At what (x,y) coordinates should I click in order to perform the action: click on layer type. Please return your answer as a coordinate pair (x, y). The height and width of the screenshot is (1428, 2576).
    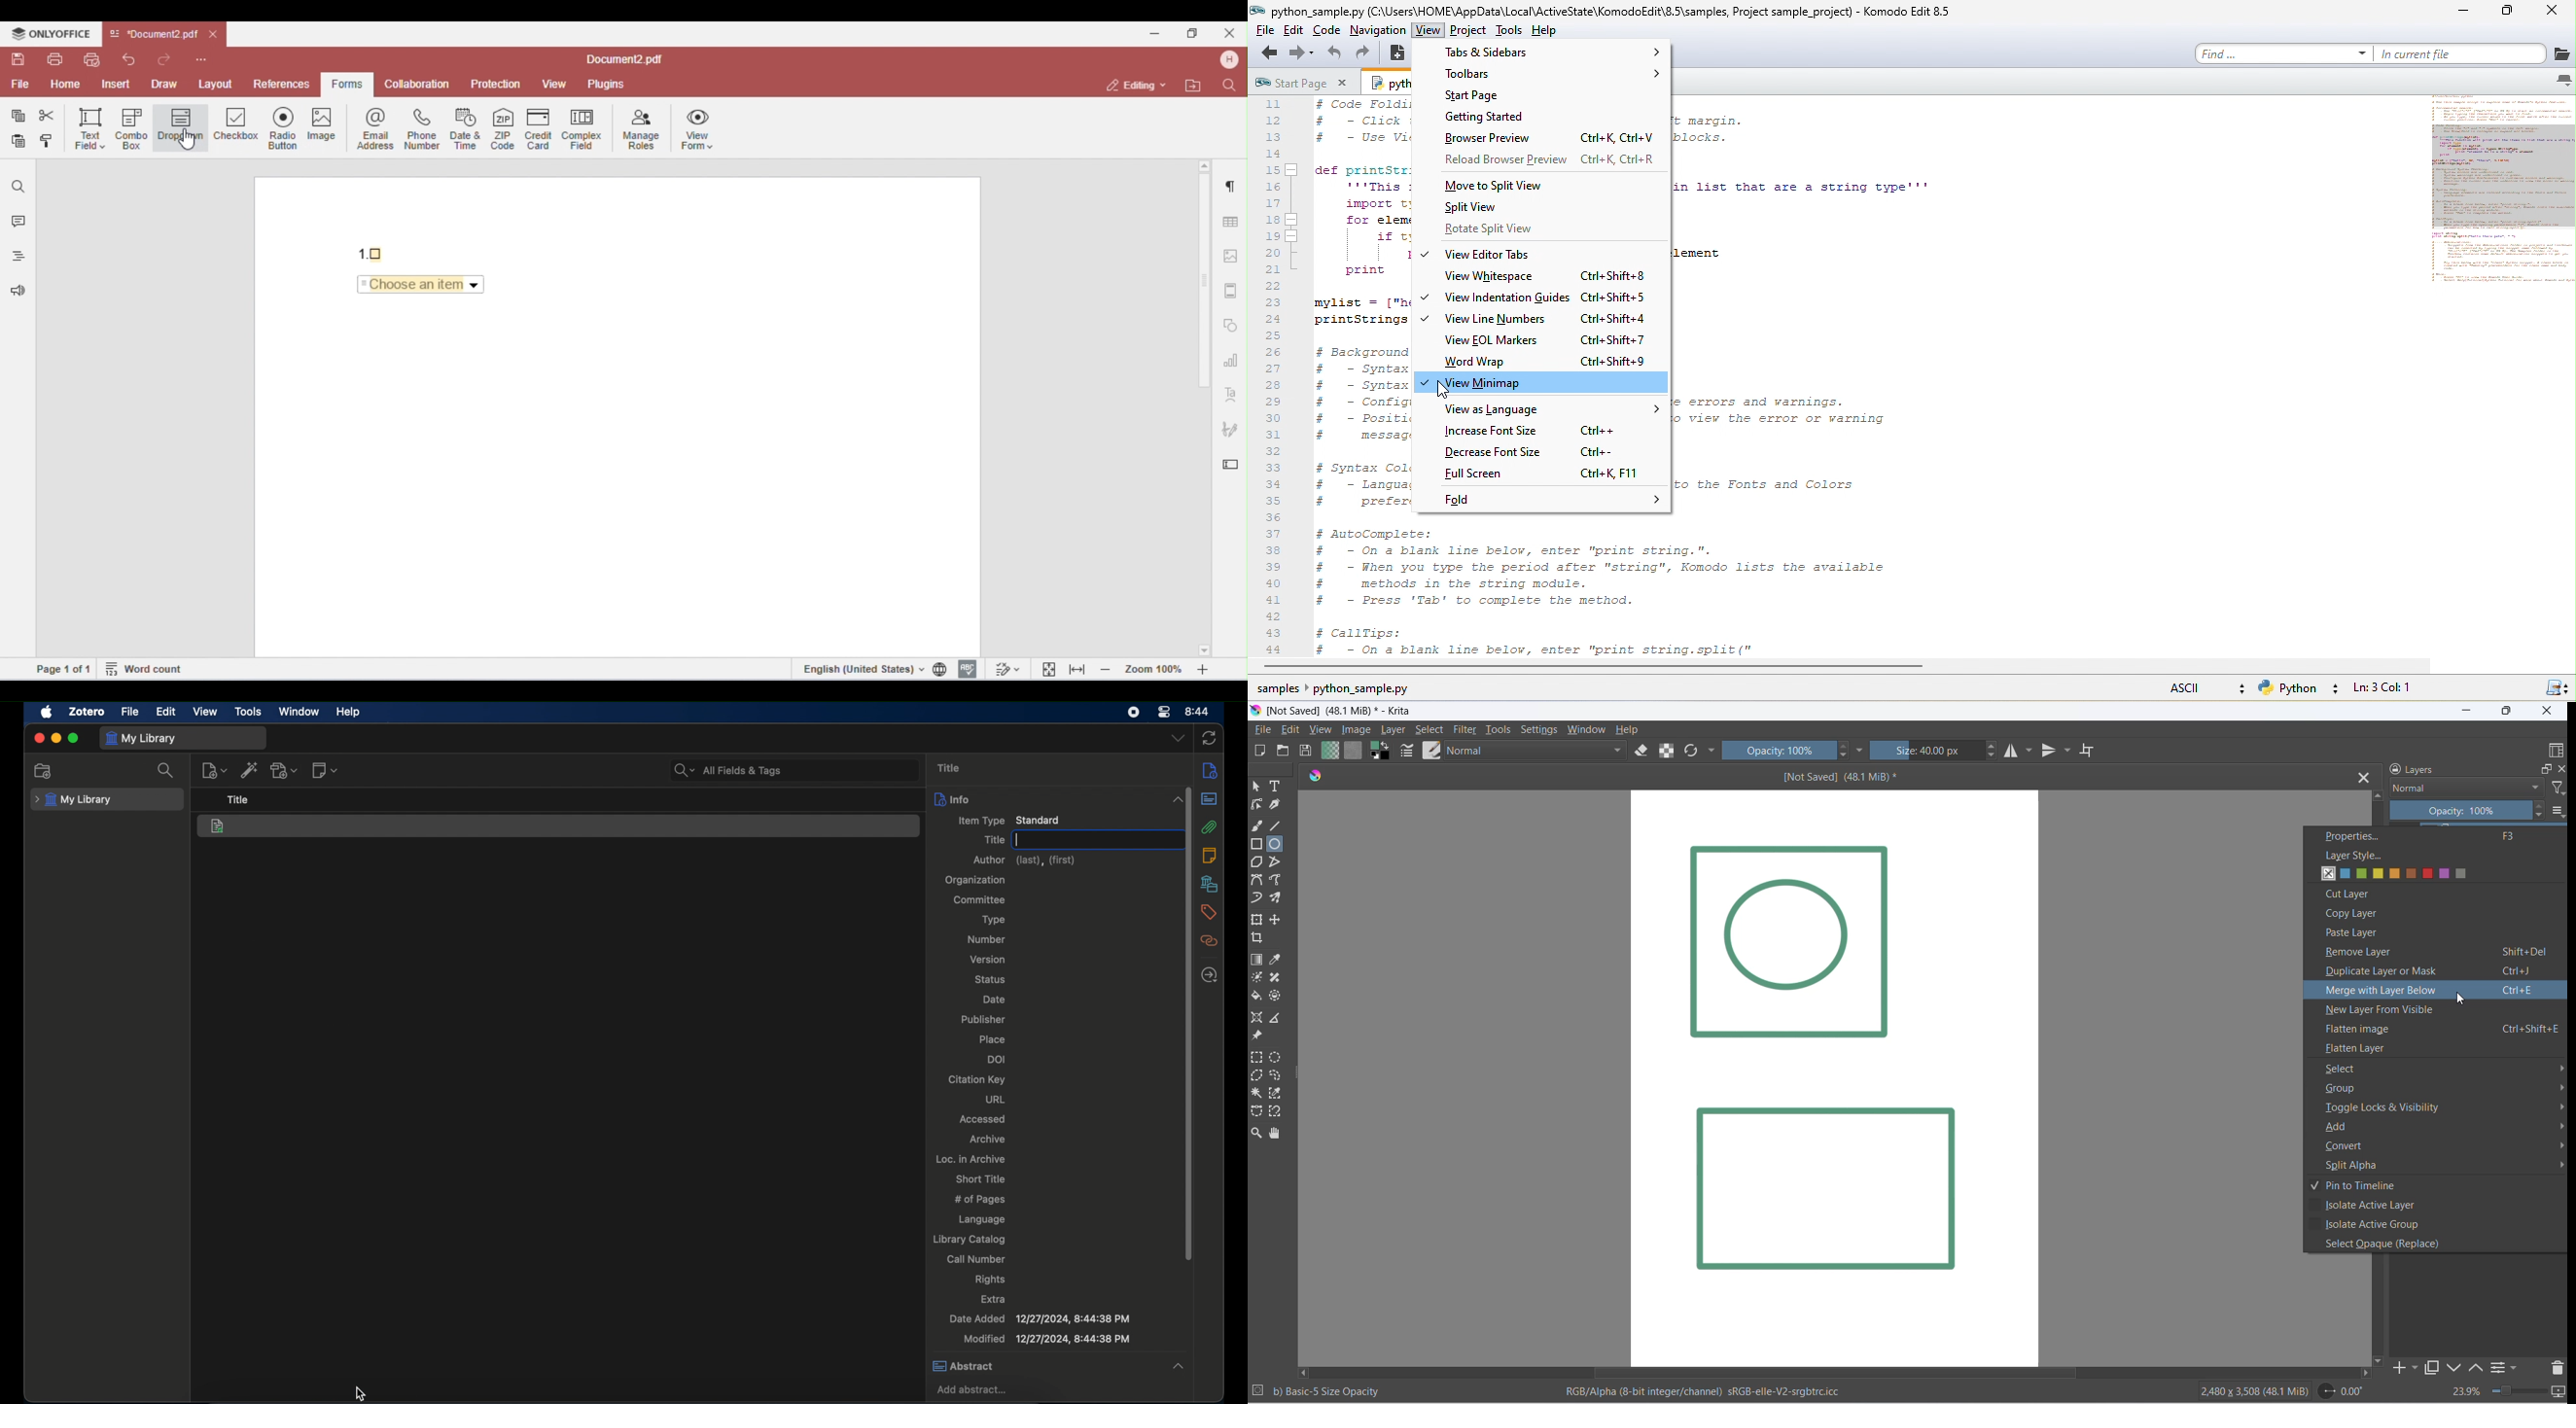
    Looking at the image, I should click on (2466, 787).